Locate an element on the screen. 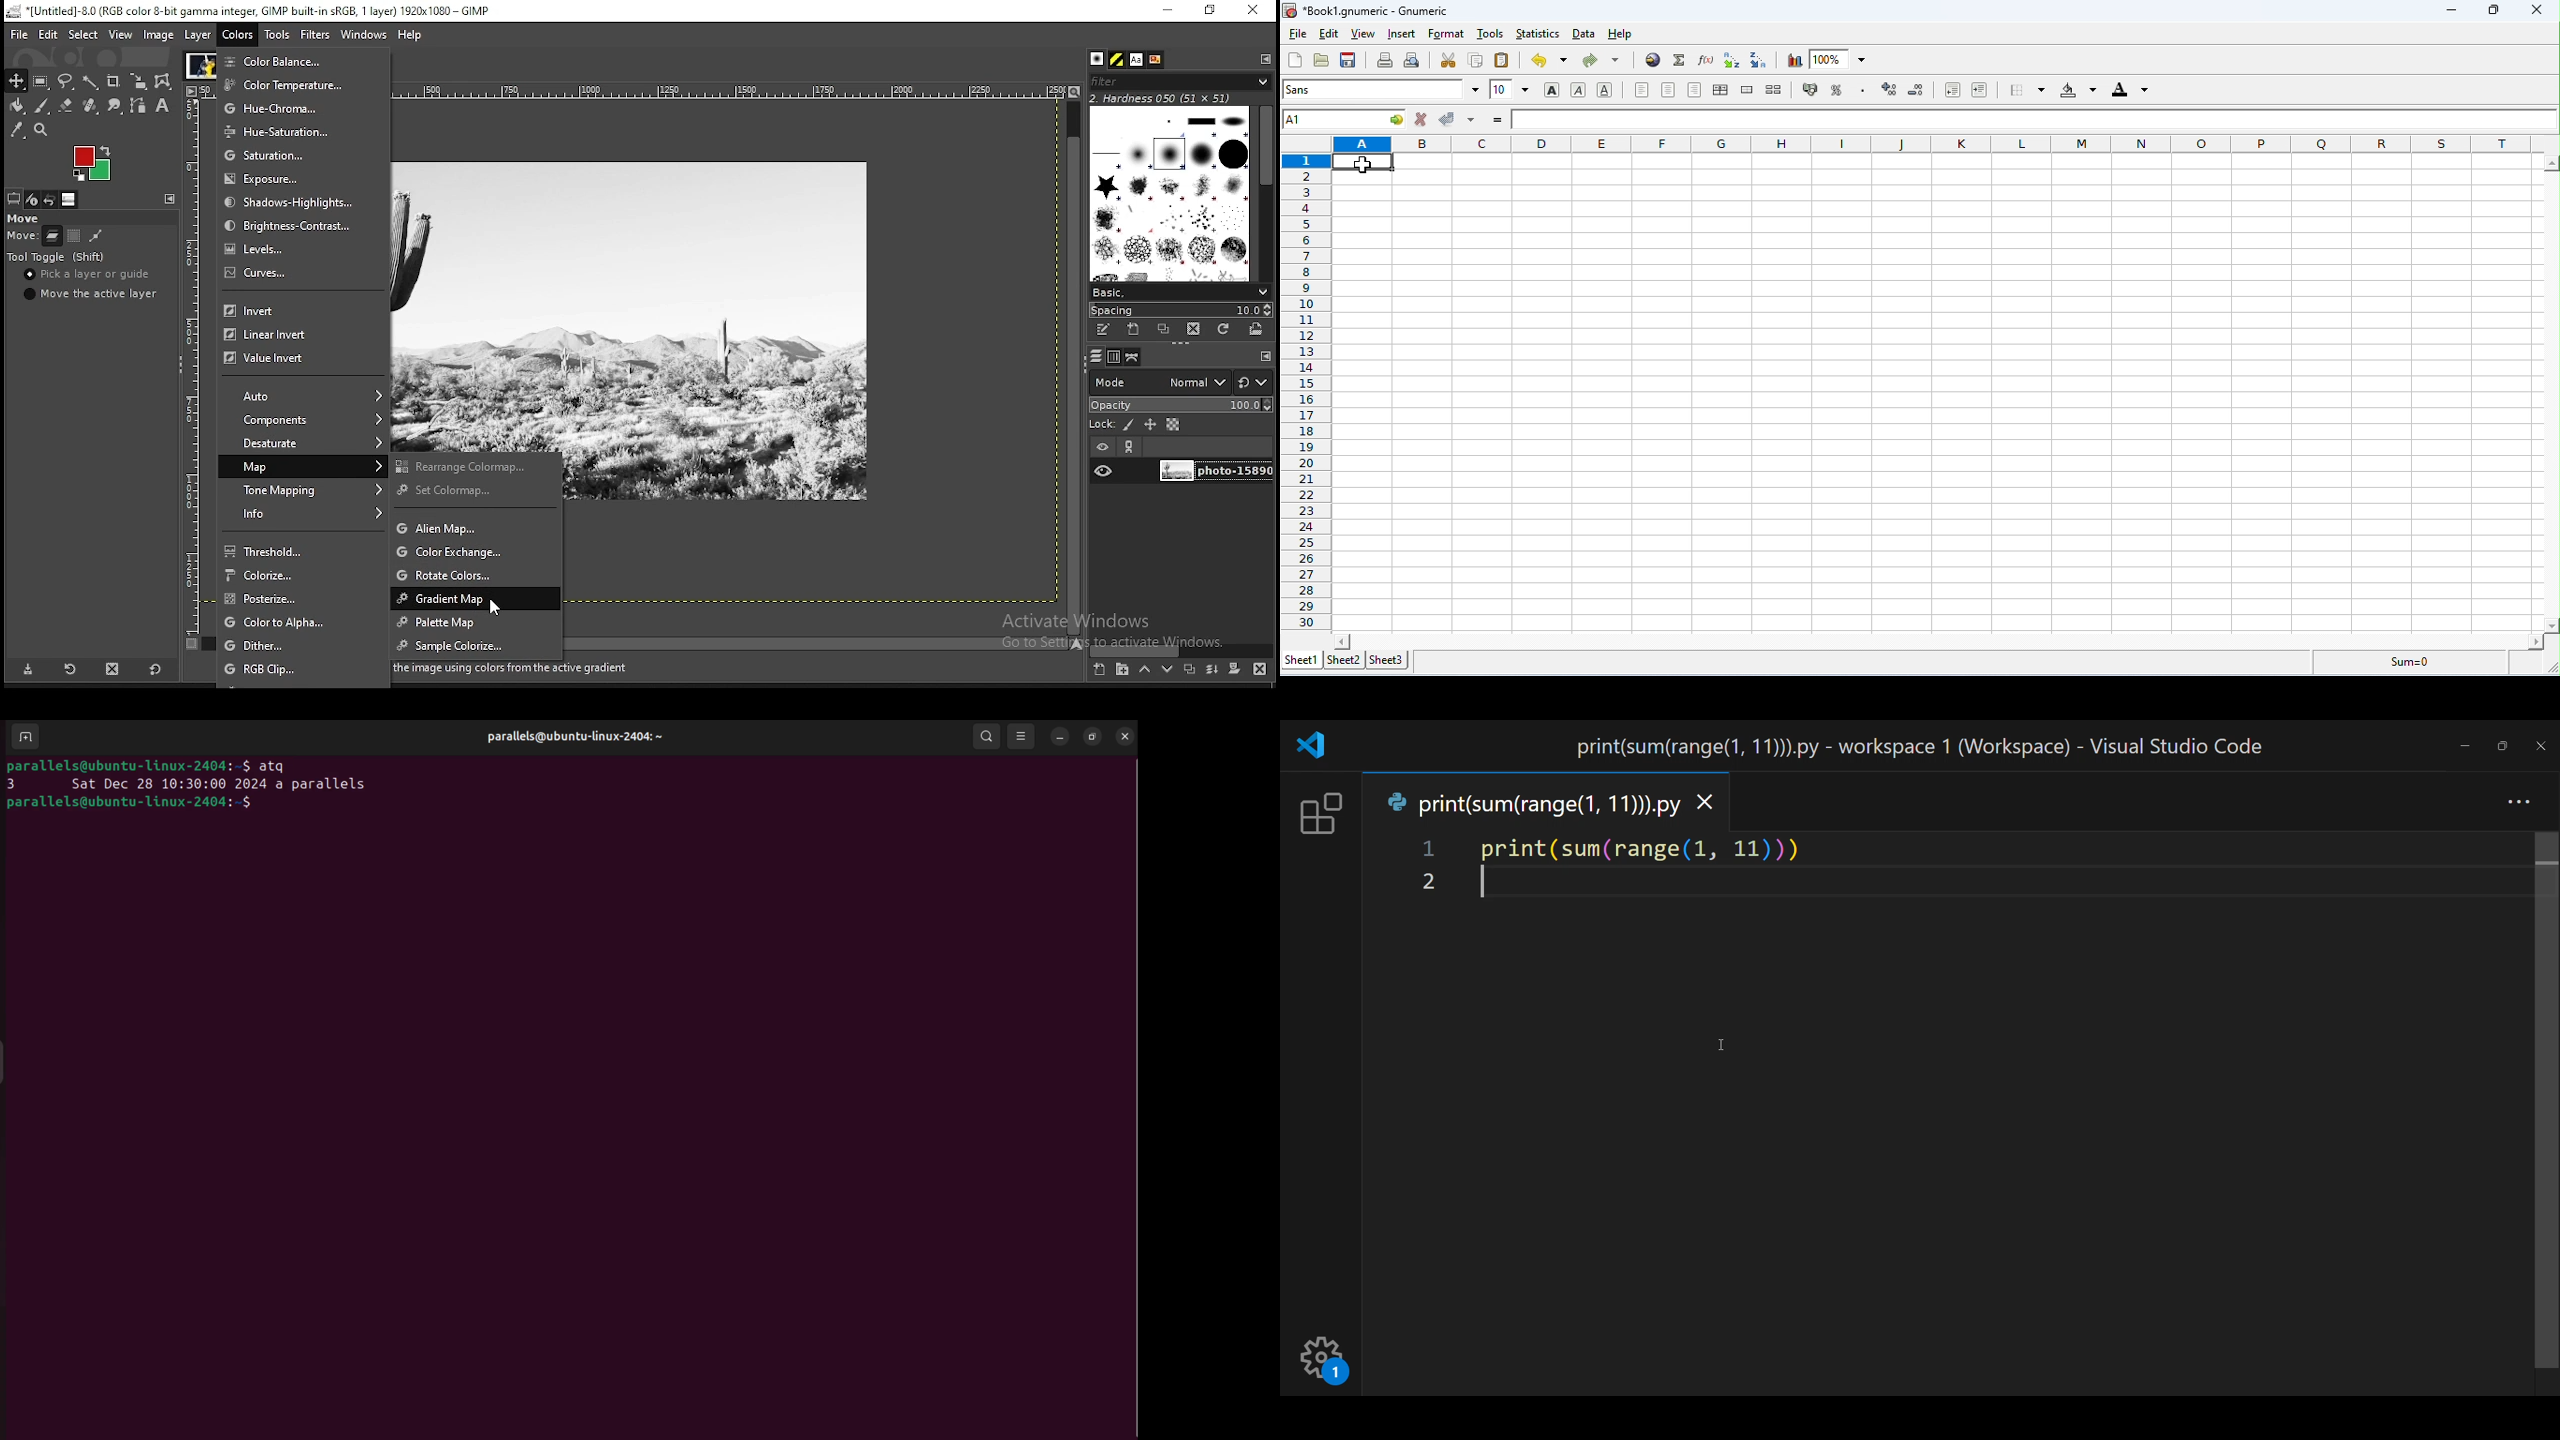 The height and width of the screenshot is (1456, 2576). hardness 050 is located at coordinates (1185, 98).